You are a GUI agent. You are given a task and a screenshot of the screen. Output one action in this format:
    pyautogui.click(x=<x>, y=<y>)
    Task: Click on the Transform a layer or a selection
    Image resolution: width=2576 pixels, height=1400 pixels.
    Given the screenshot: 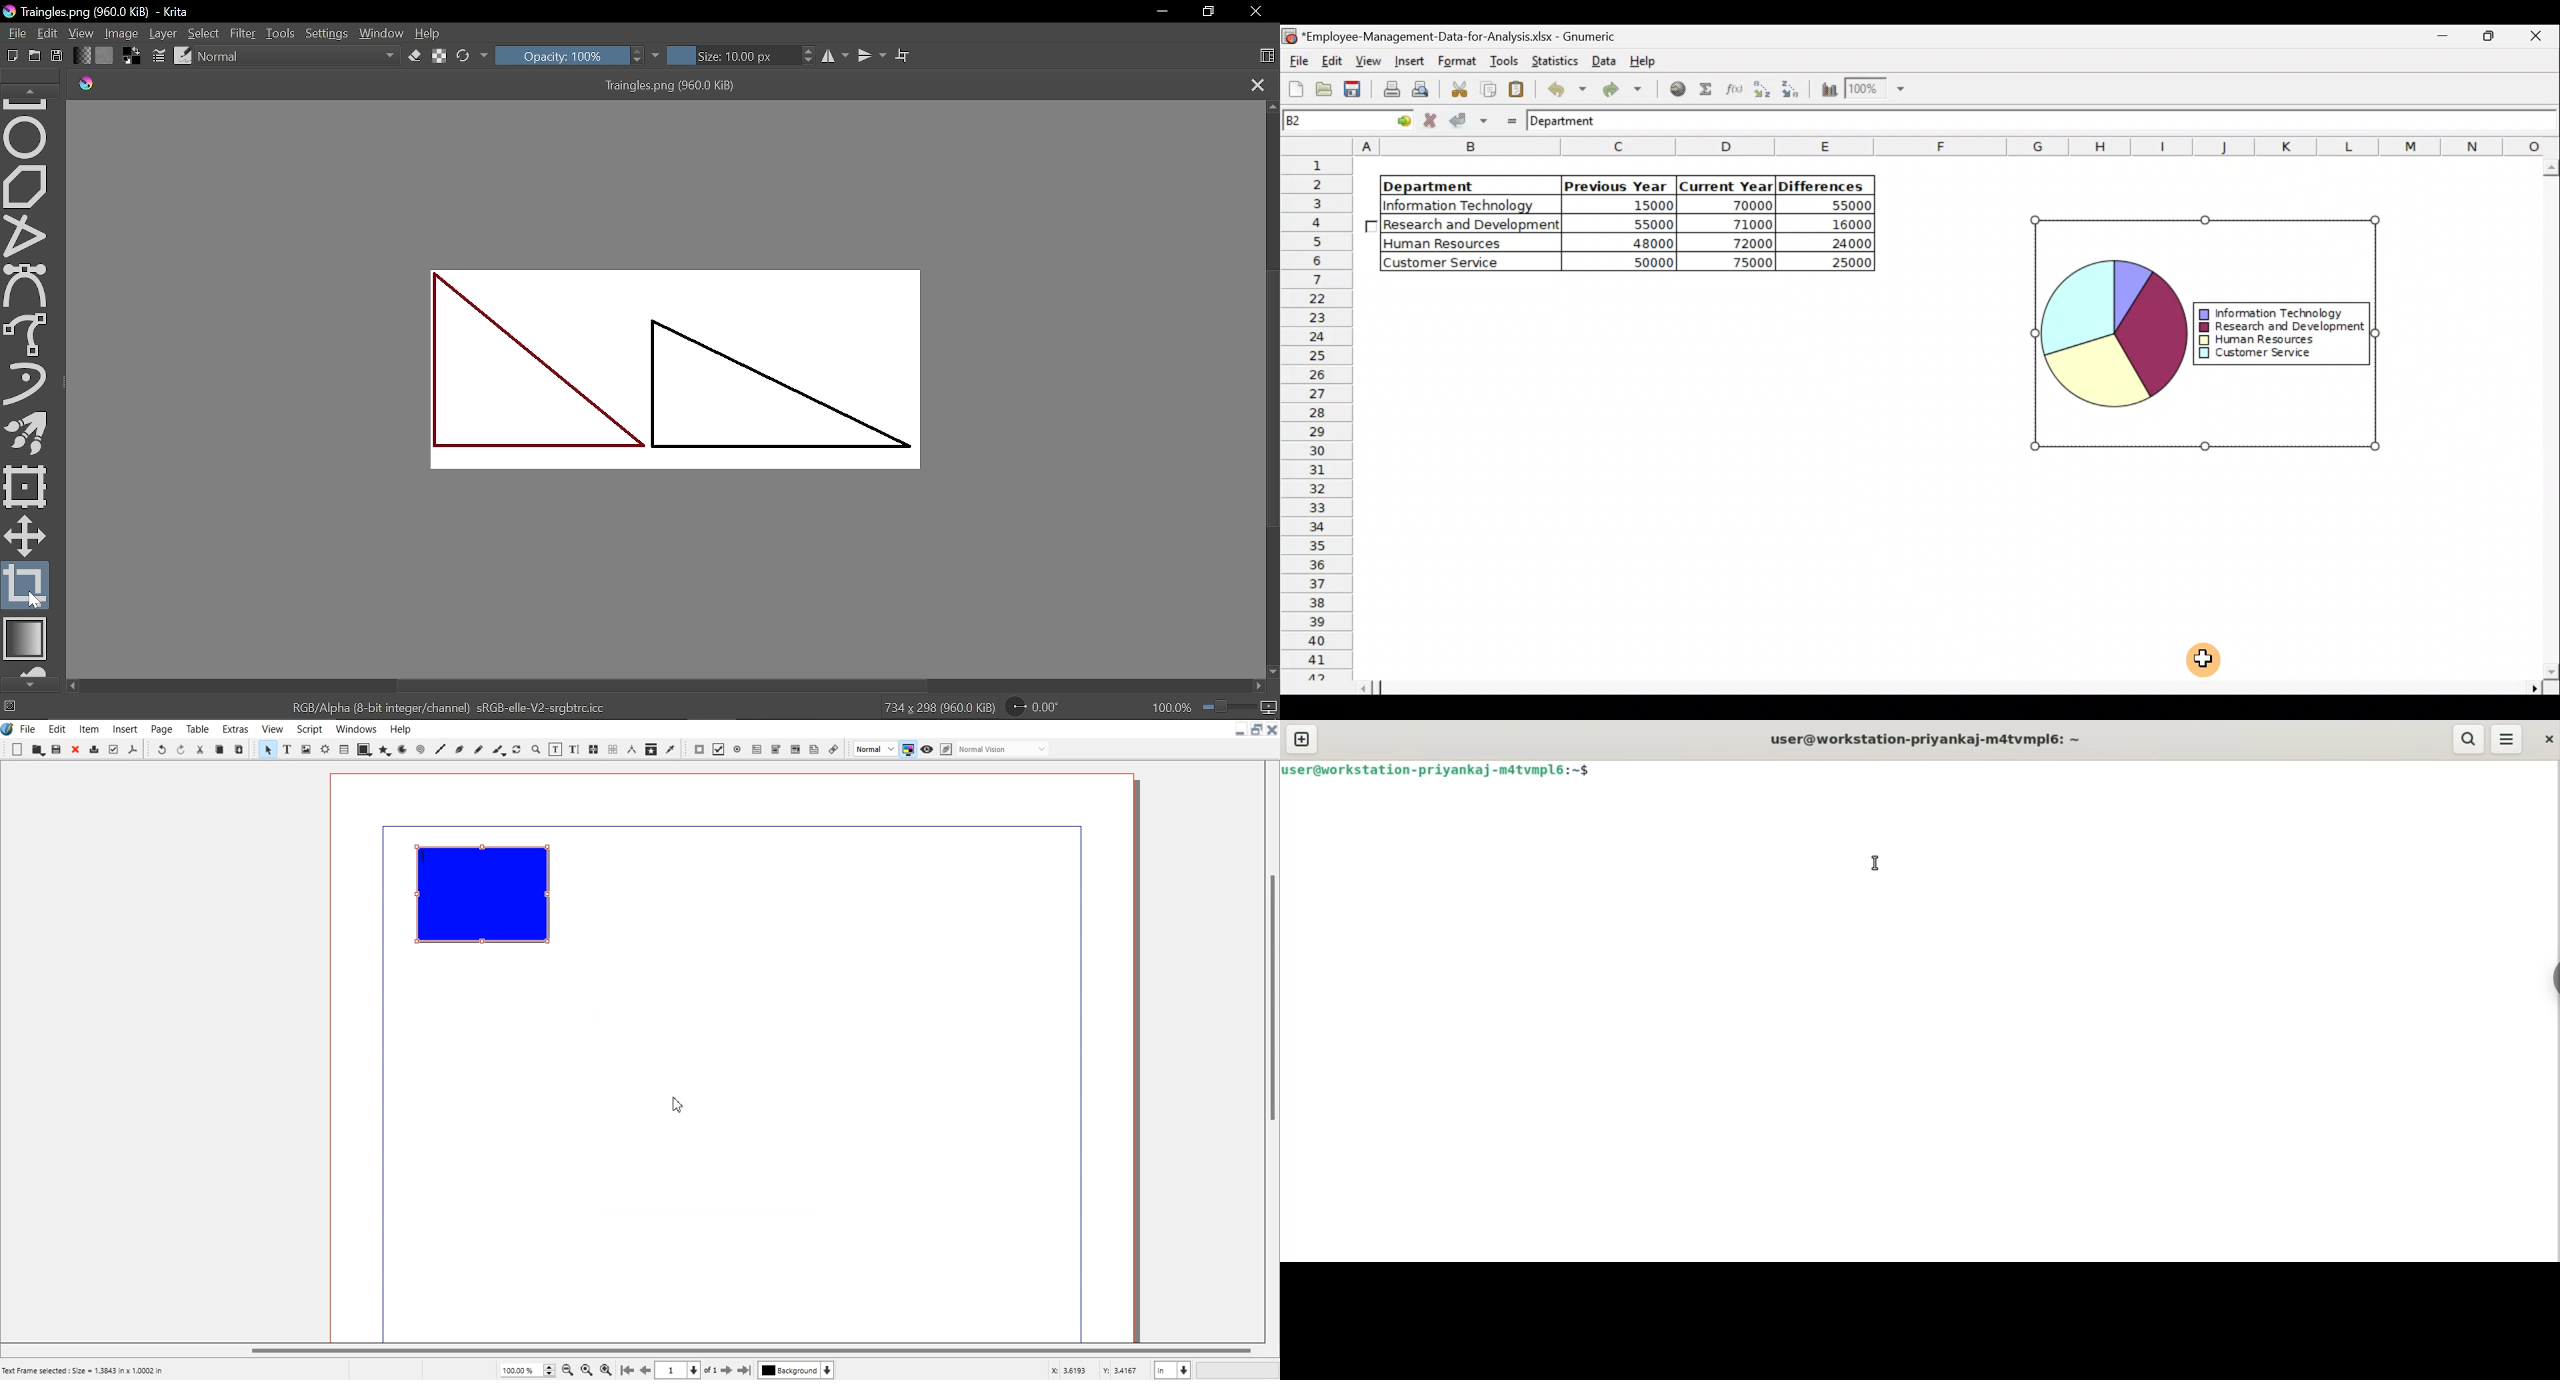 What is the action you would take?
    pyautogui.click(x=26, y=485)
    